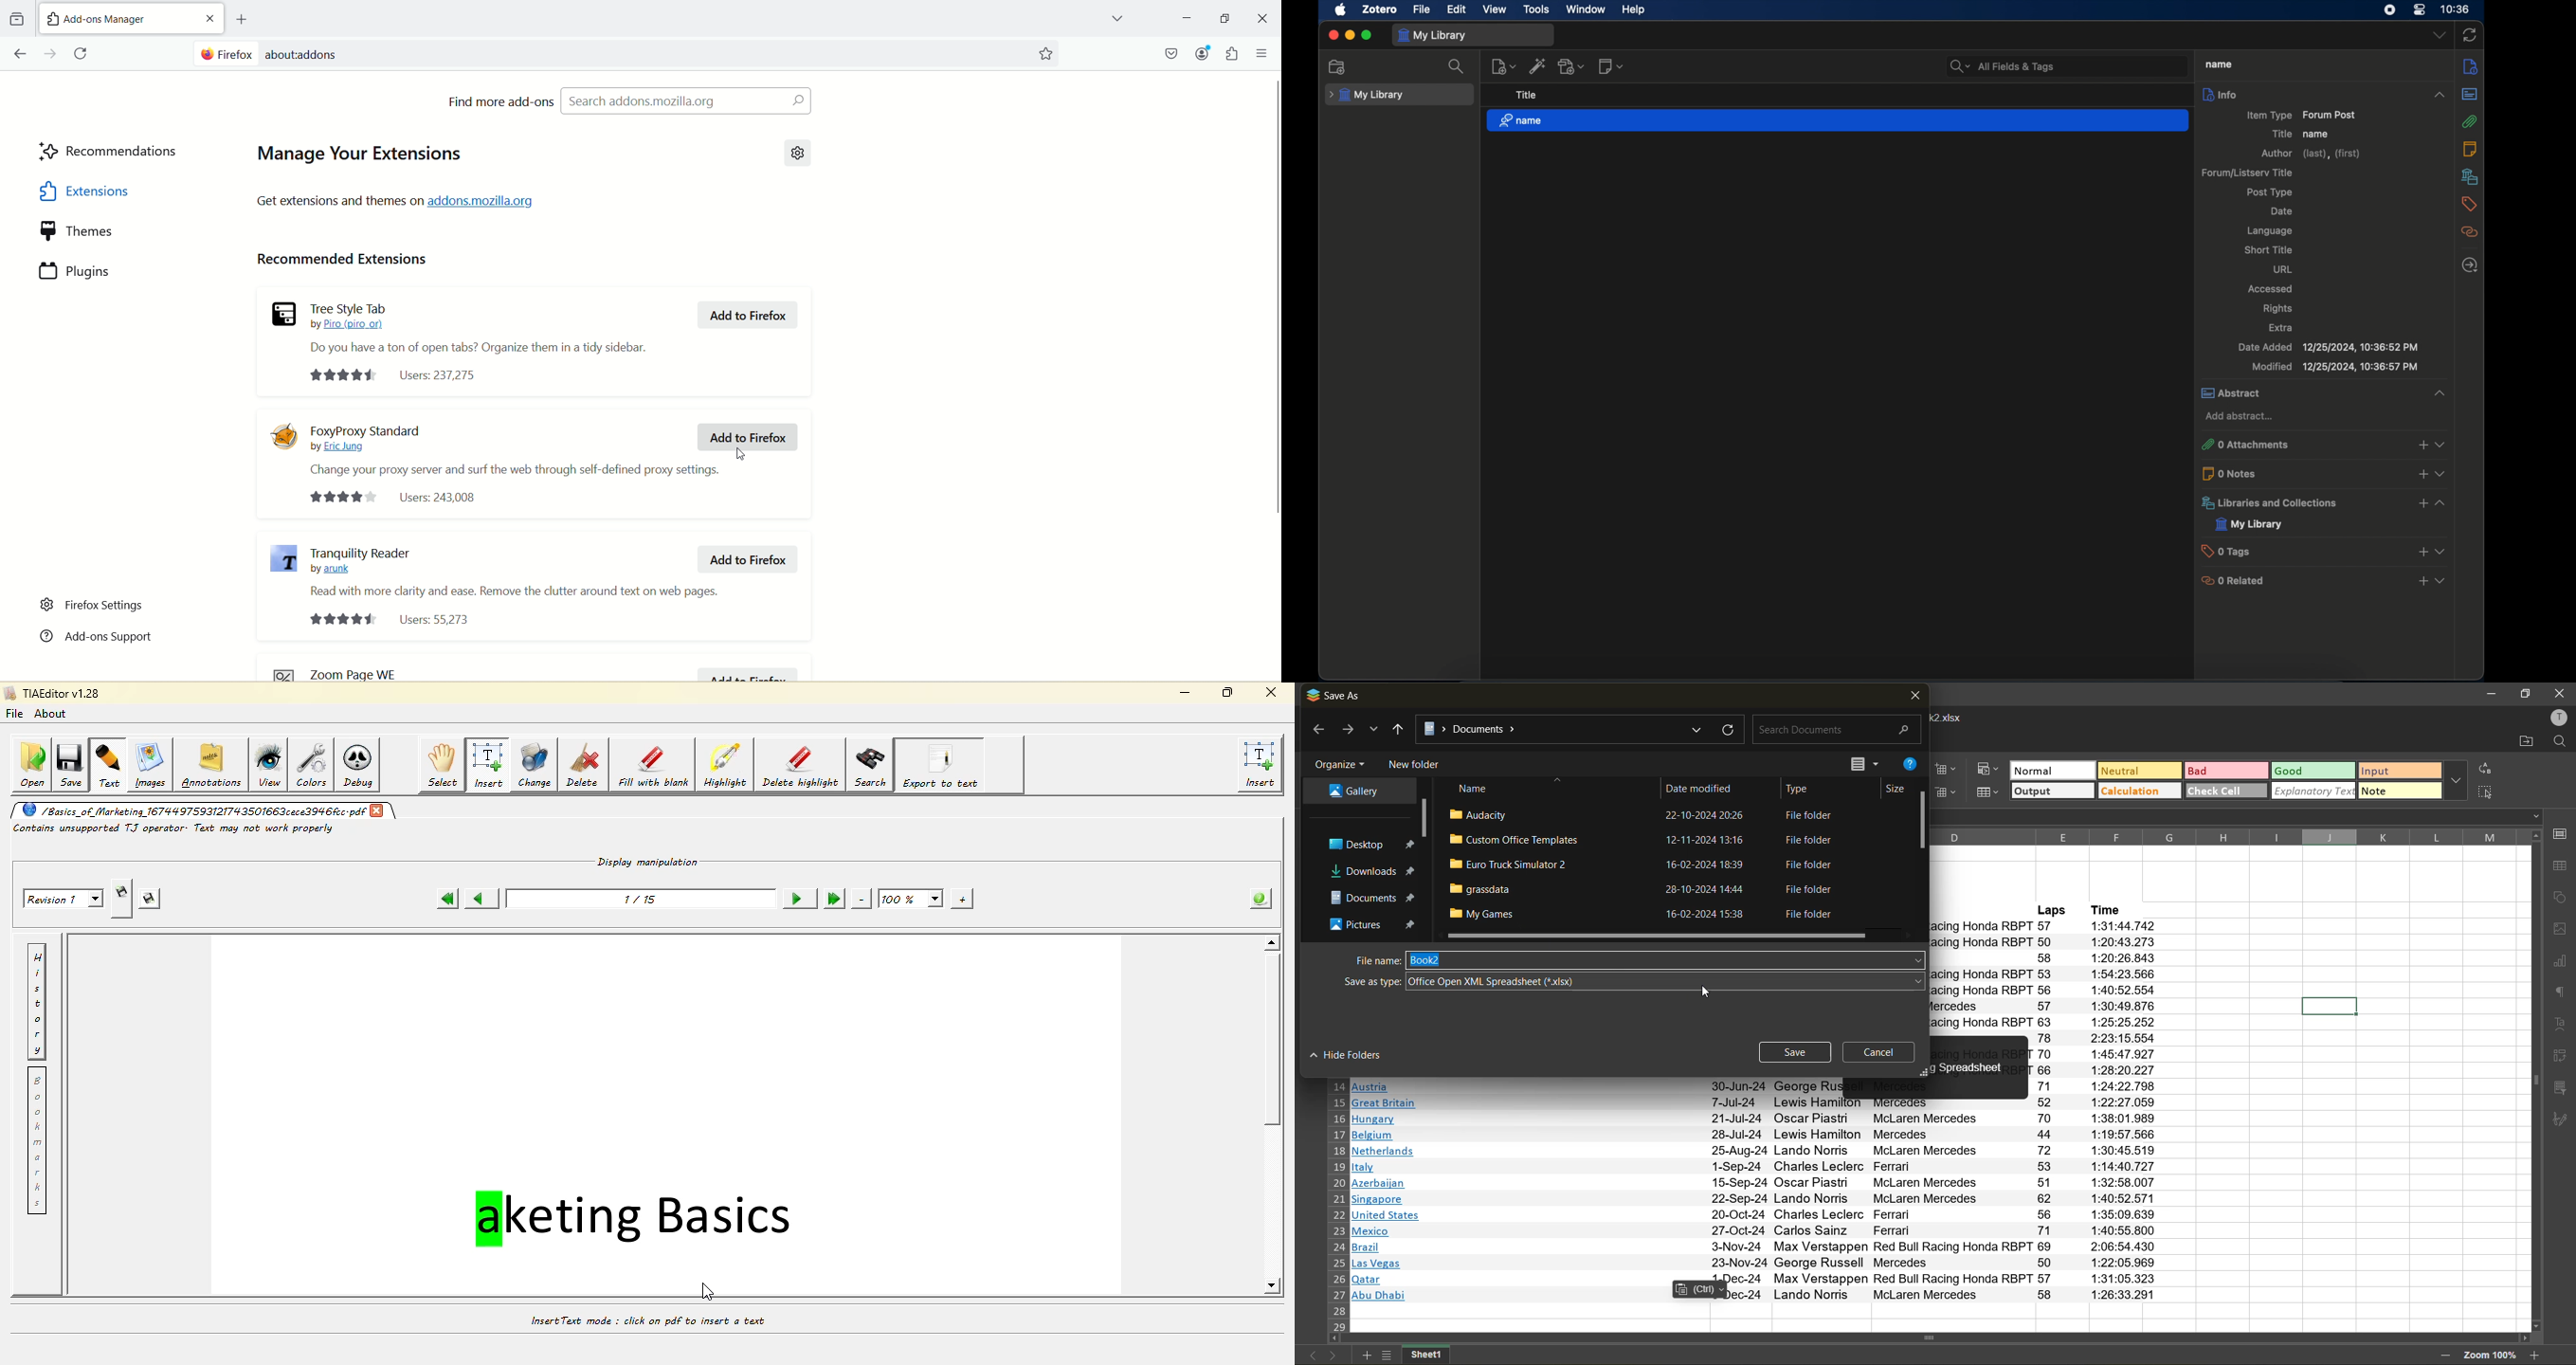 This screenshot has height=1372, width=2576. I want to click on signature, so click(2564, 1122).